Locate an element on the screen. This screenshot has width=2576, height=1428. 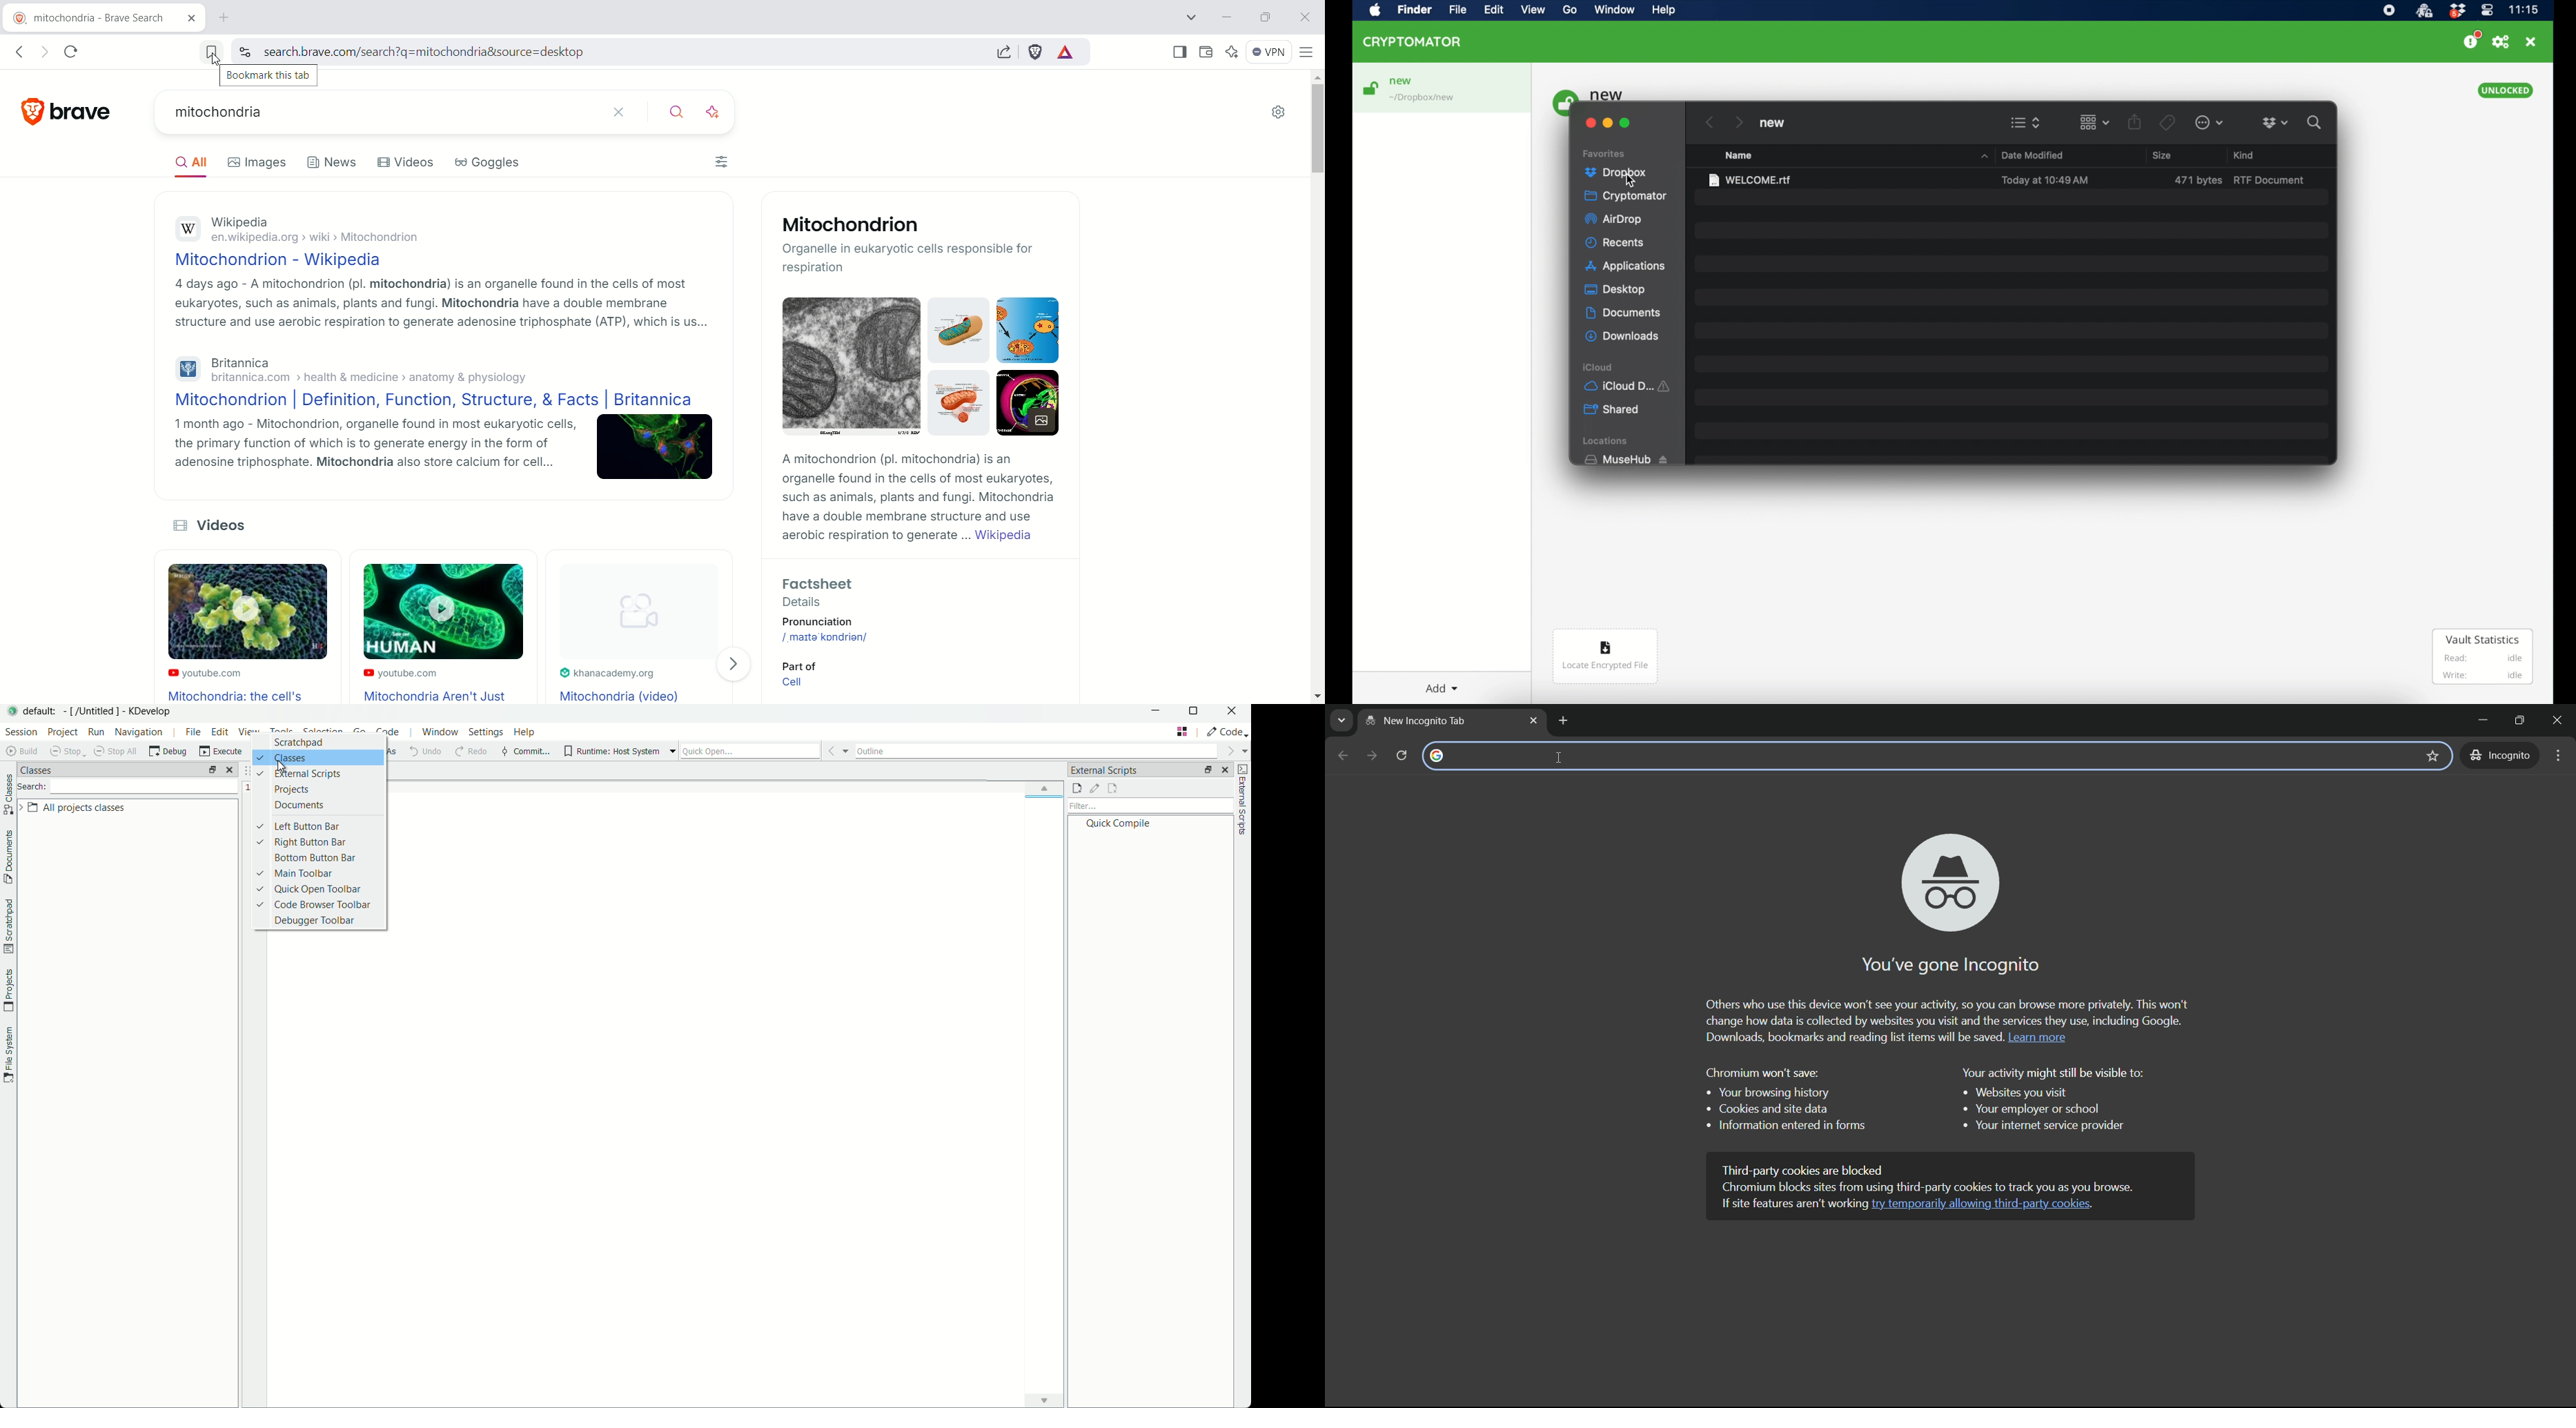
go back is located at coordinates (18, 52).